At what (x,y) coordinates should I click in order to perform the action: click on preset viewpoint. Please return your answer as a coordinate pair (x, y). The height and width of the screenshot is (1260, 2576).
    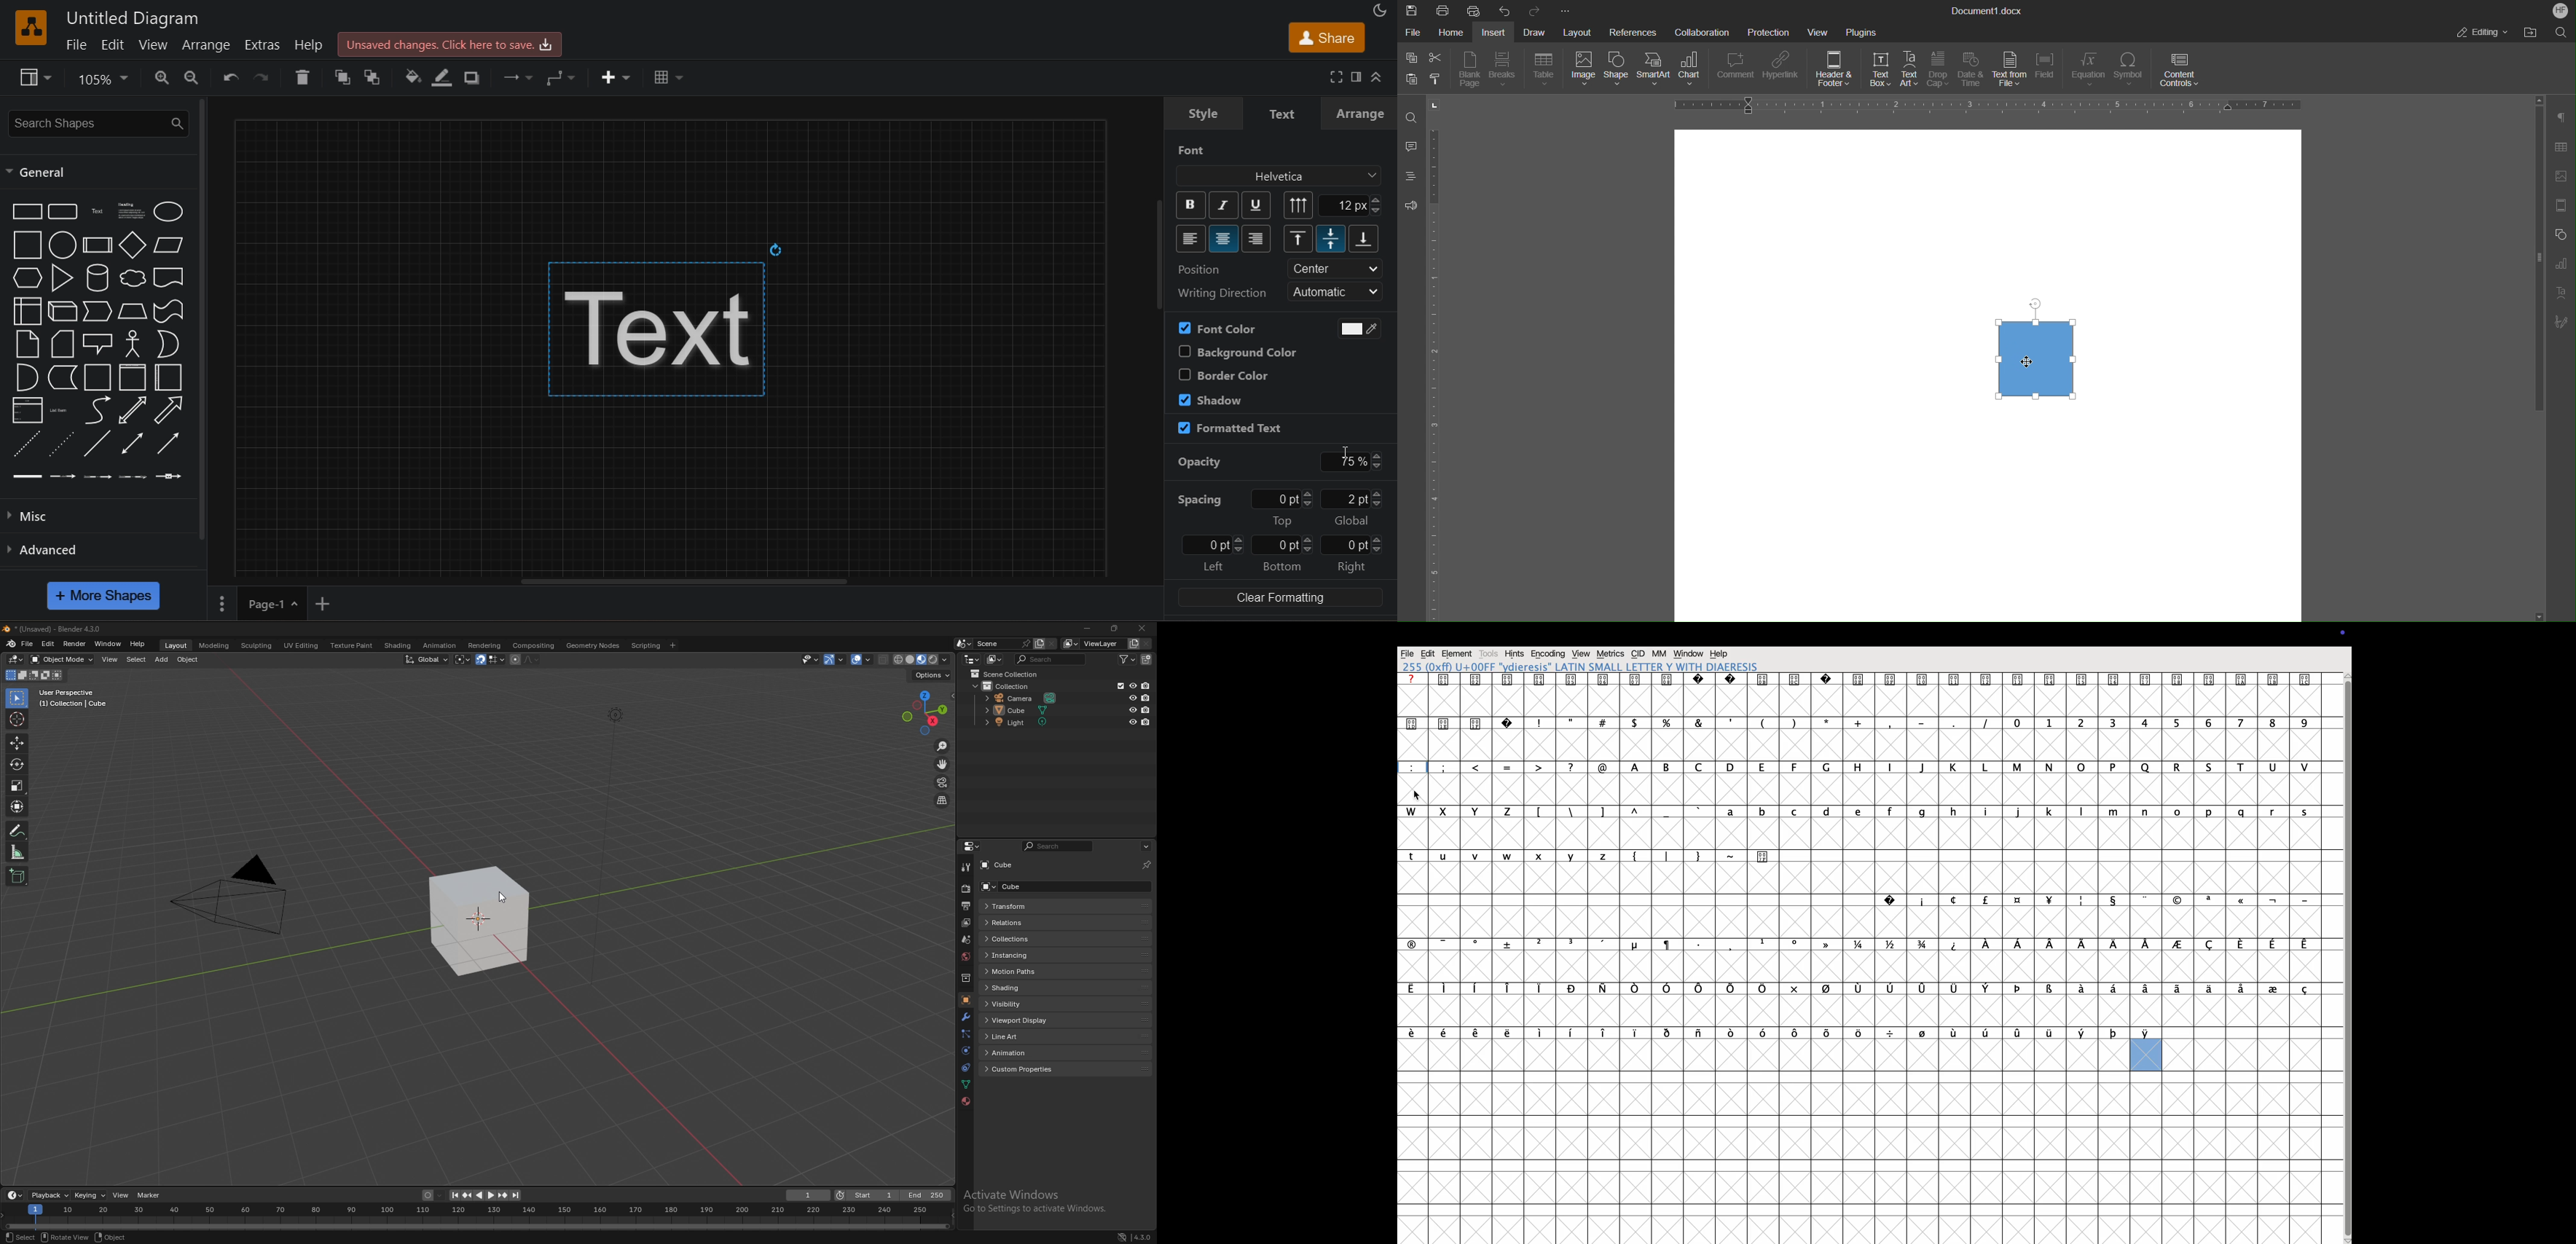
    Looking at the image, I should click on (925, 712).